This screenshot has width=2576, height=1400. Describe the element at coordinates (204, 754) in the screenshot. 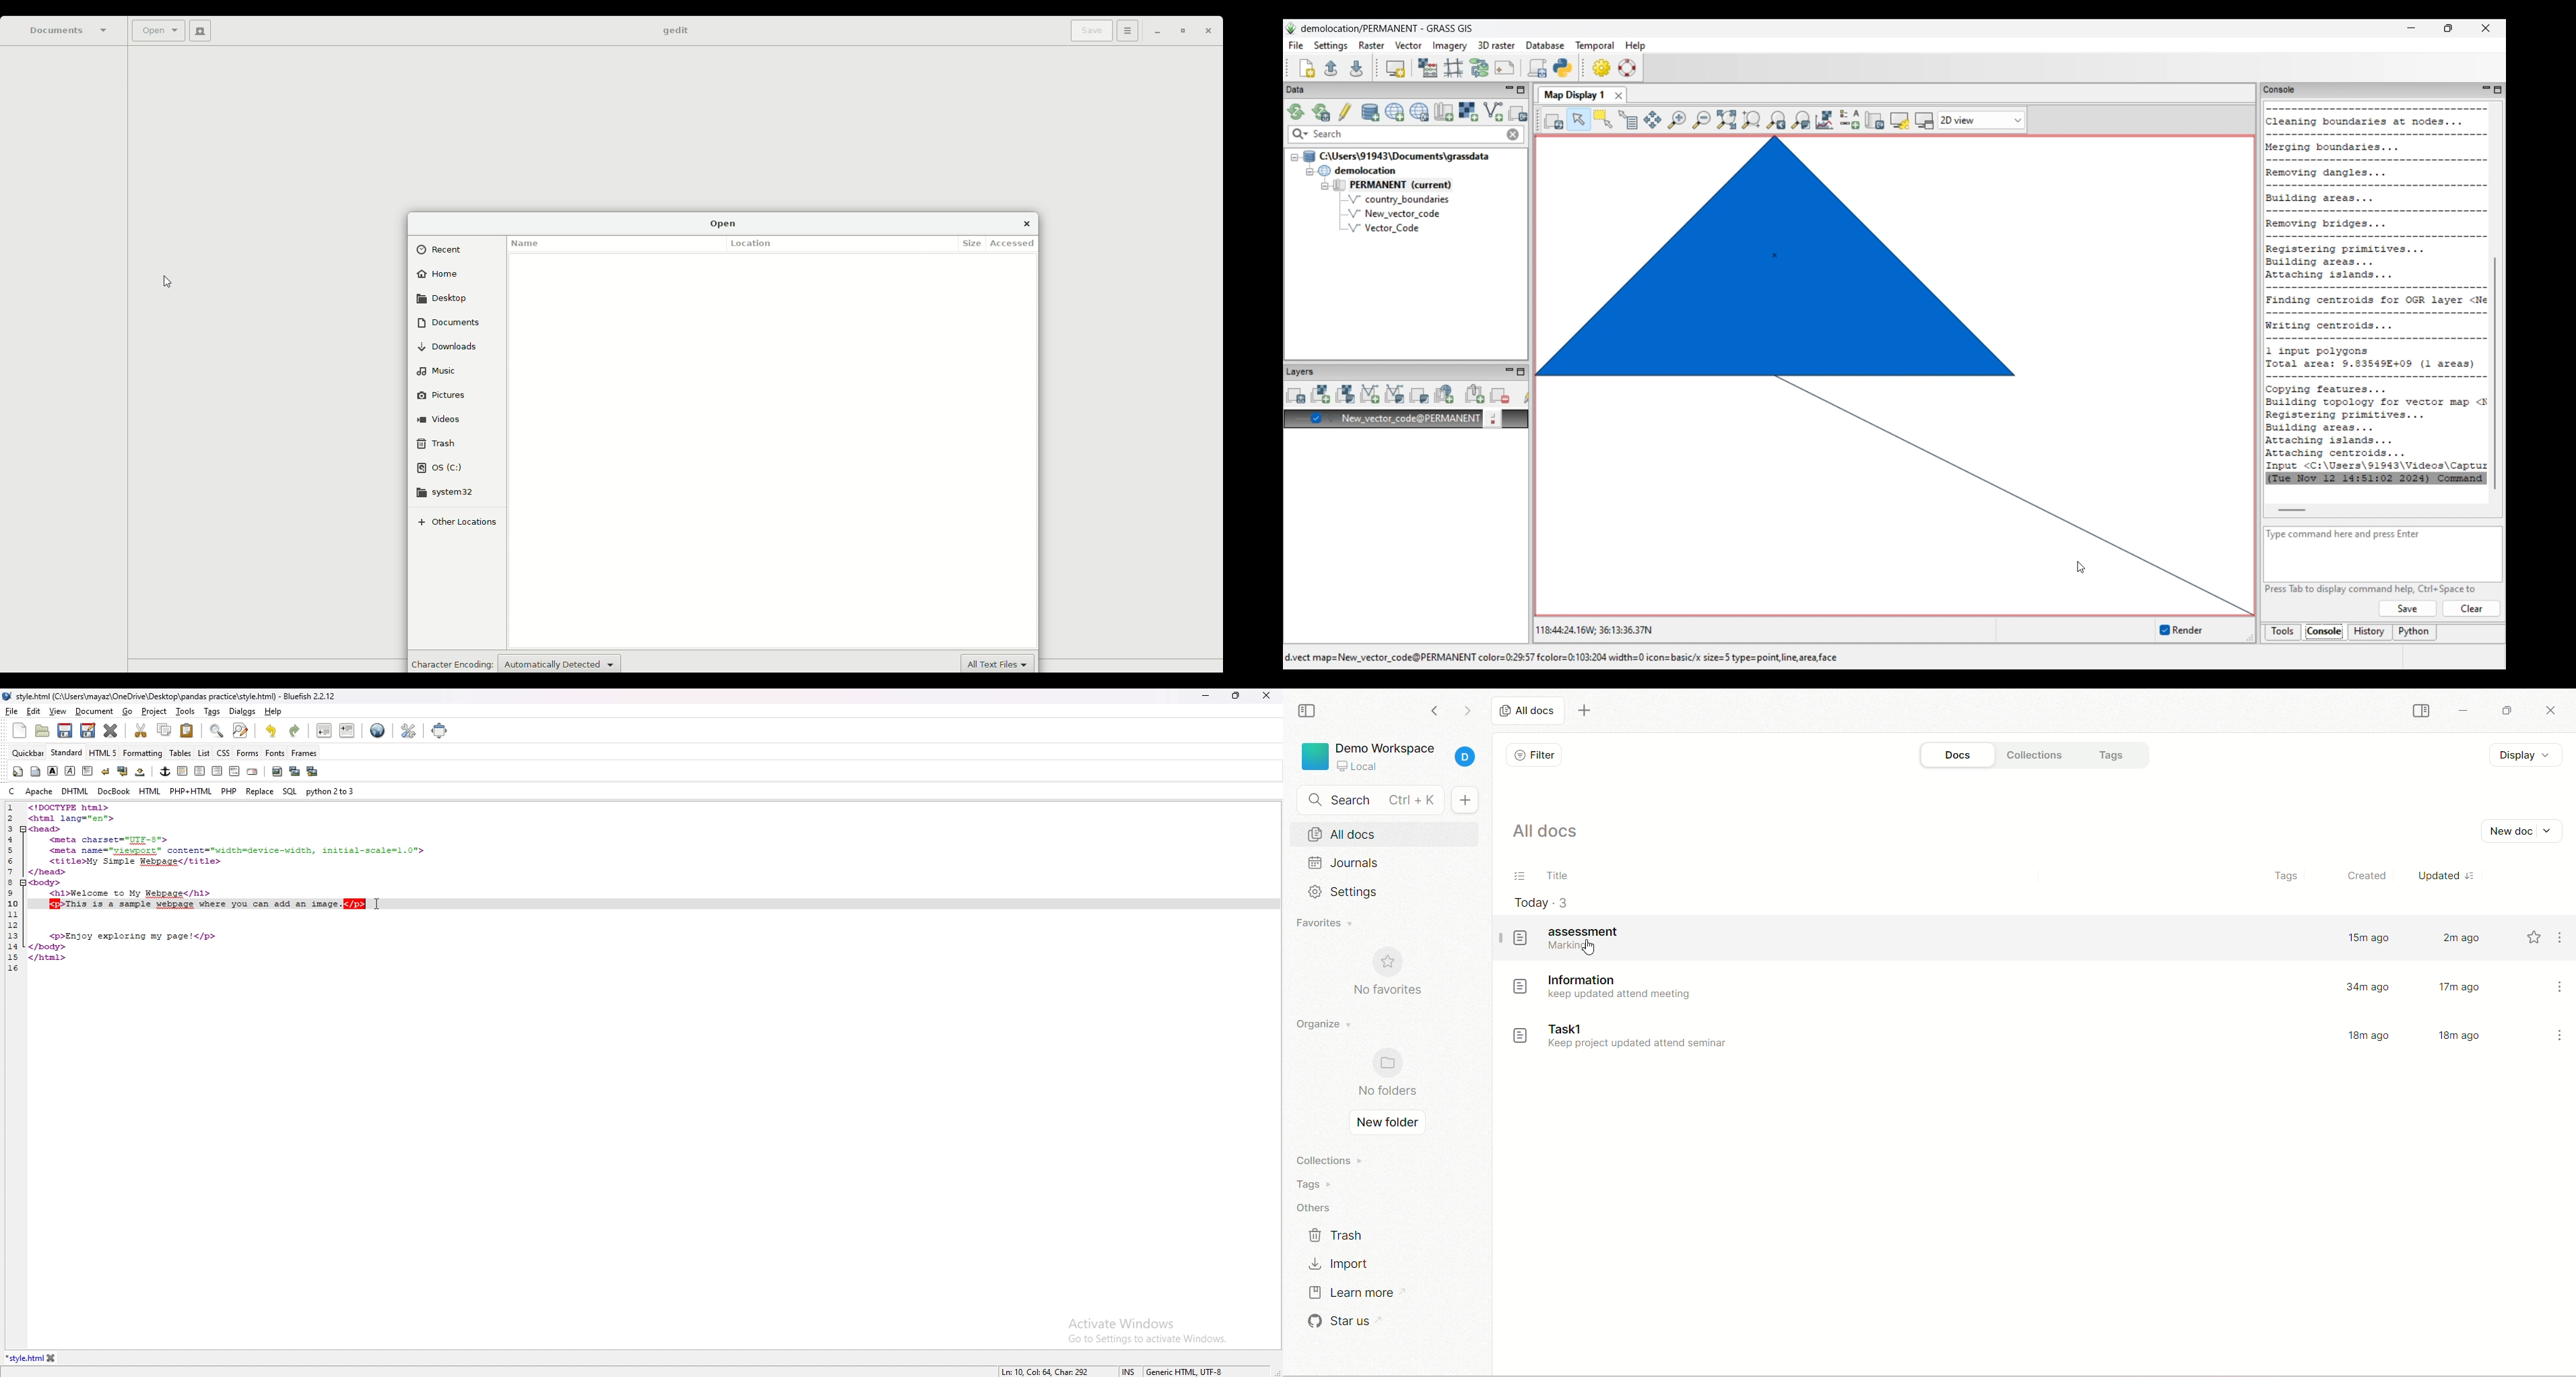

I see `list` at that location.